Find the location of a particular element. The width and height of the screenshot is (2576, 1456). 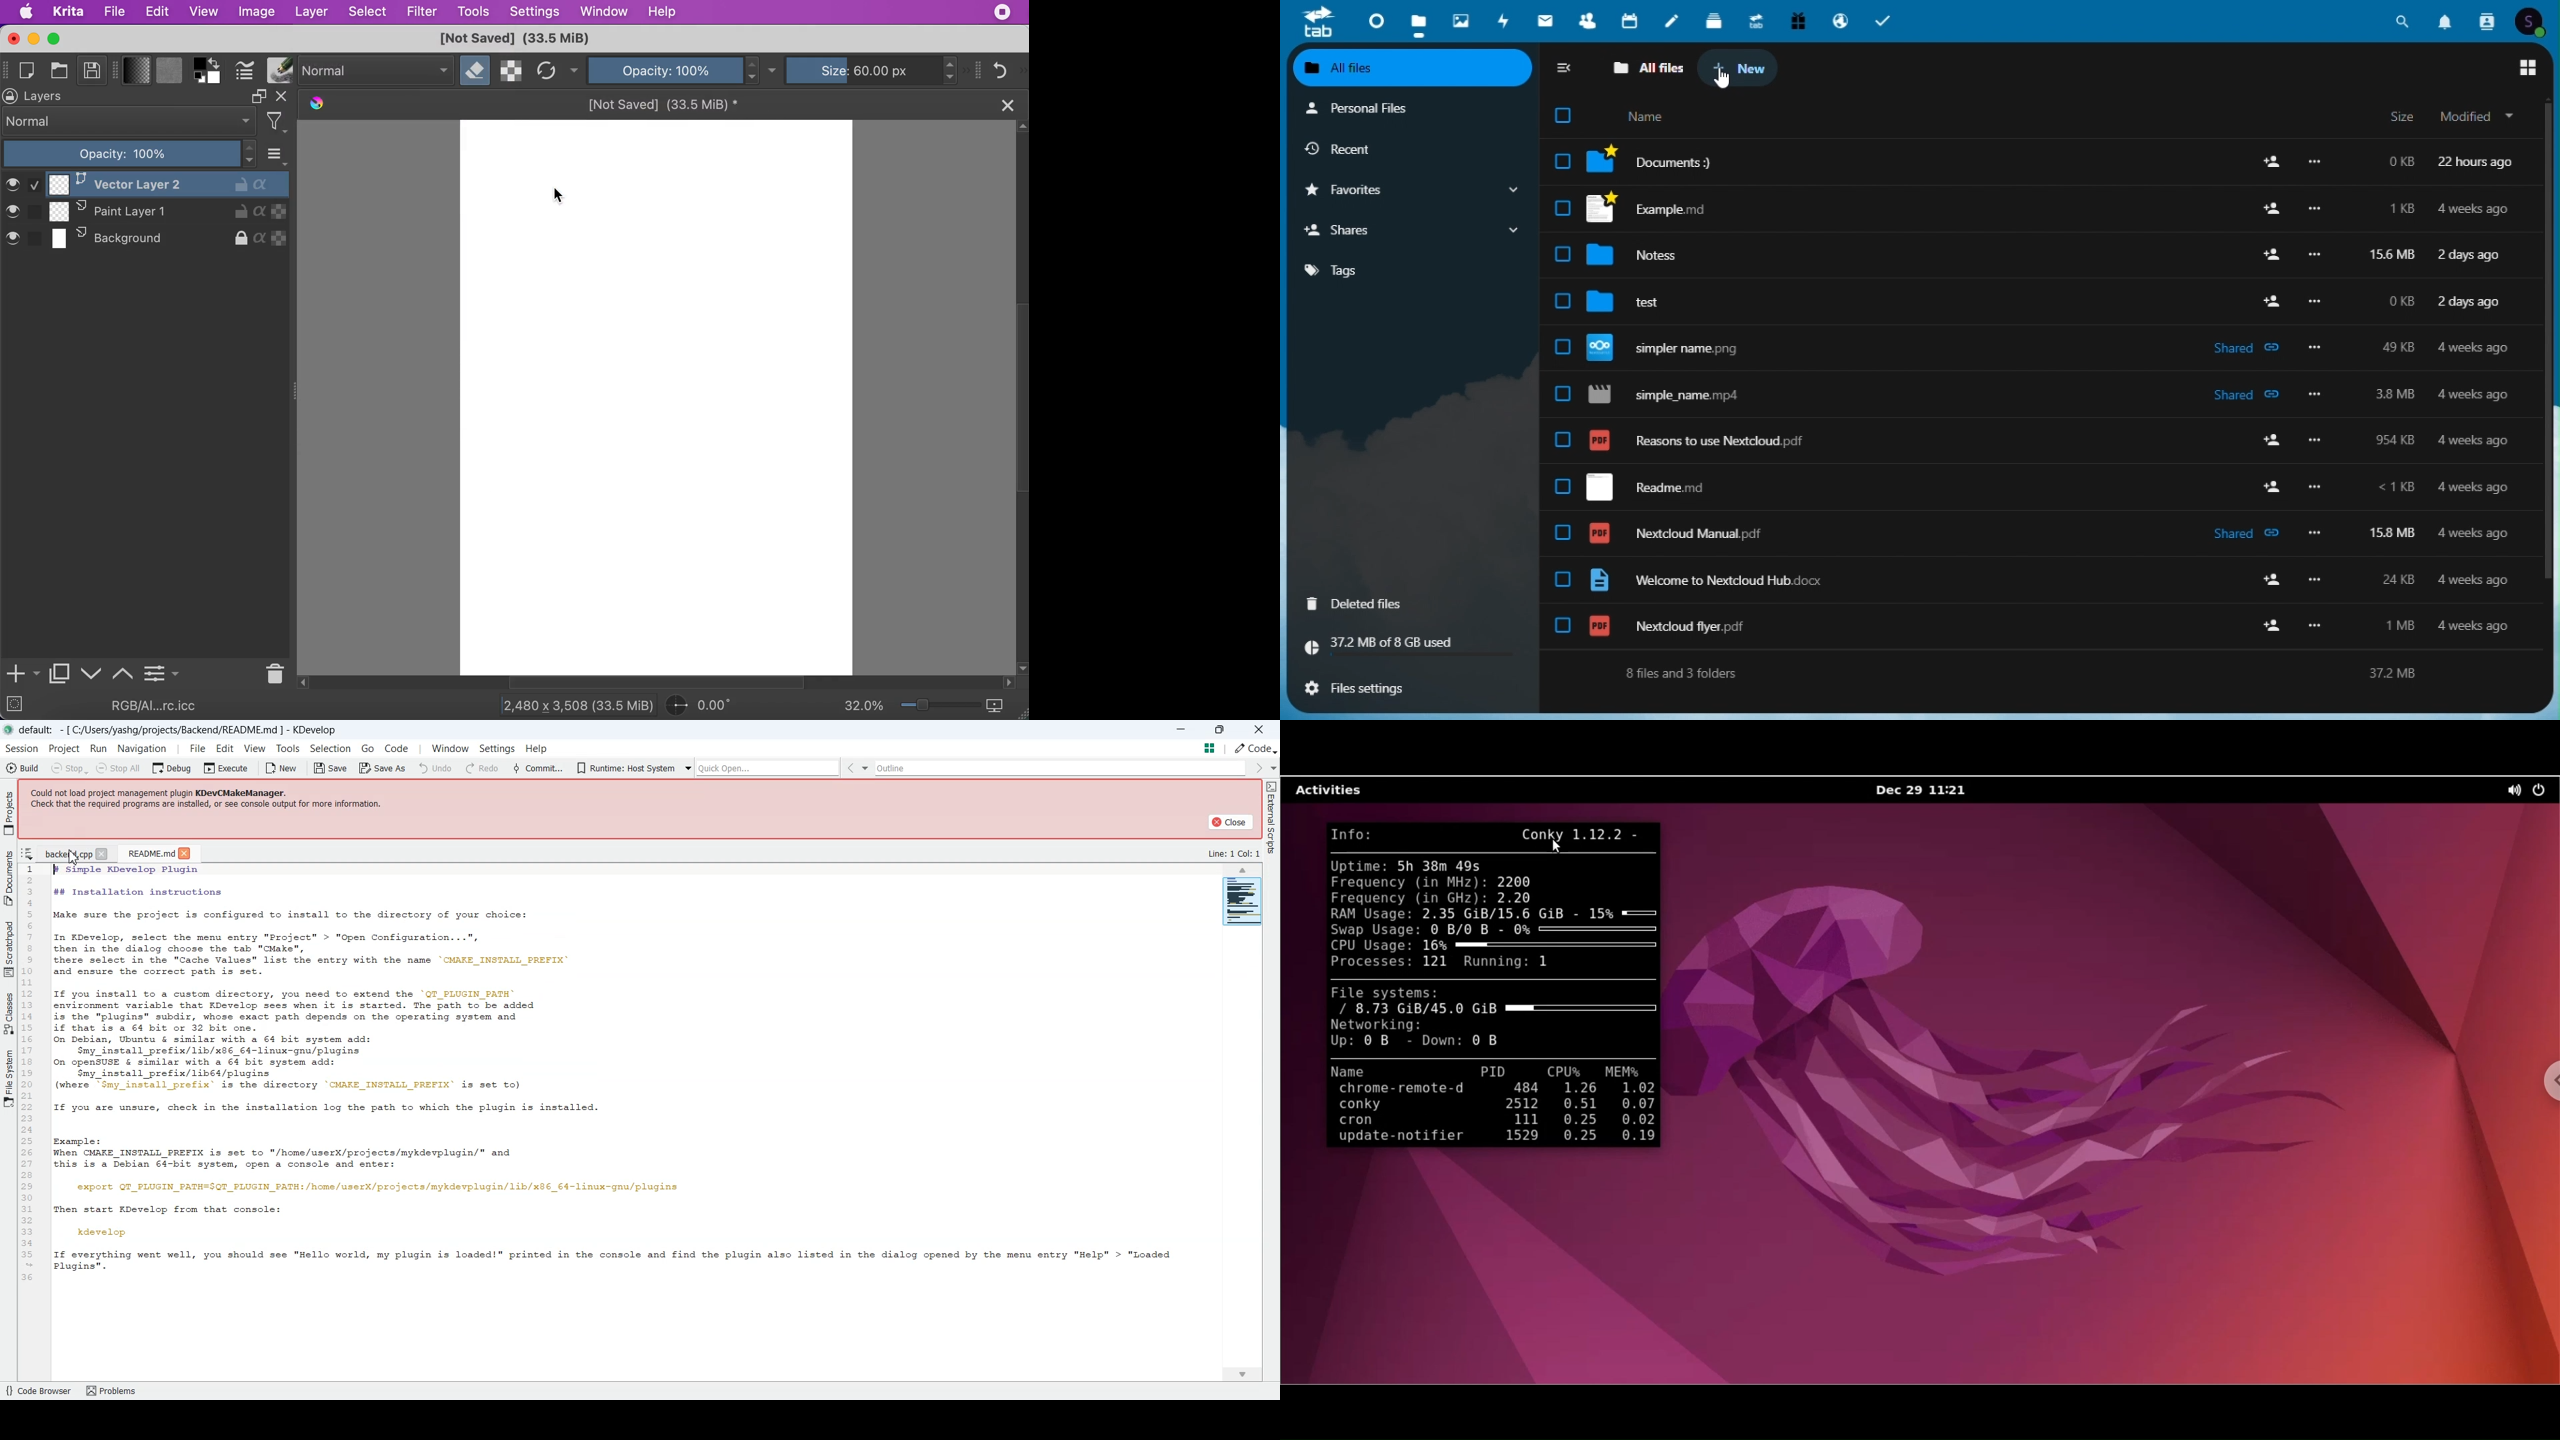

Drop down box is located at coordinates (492, 767).